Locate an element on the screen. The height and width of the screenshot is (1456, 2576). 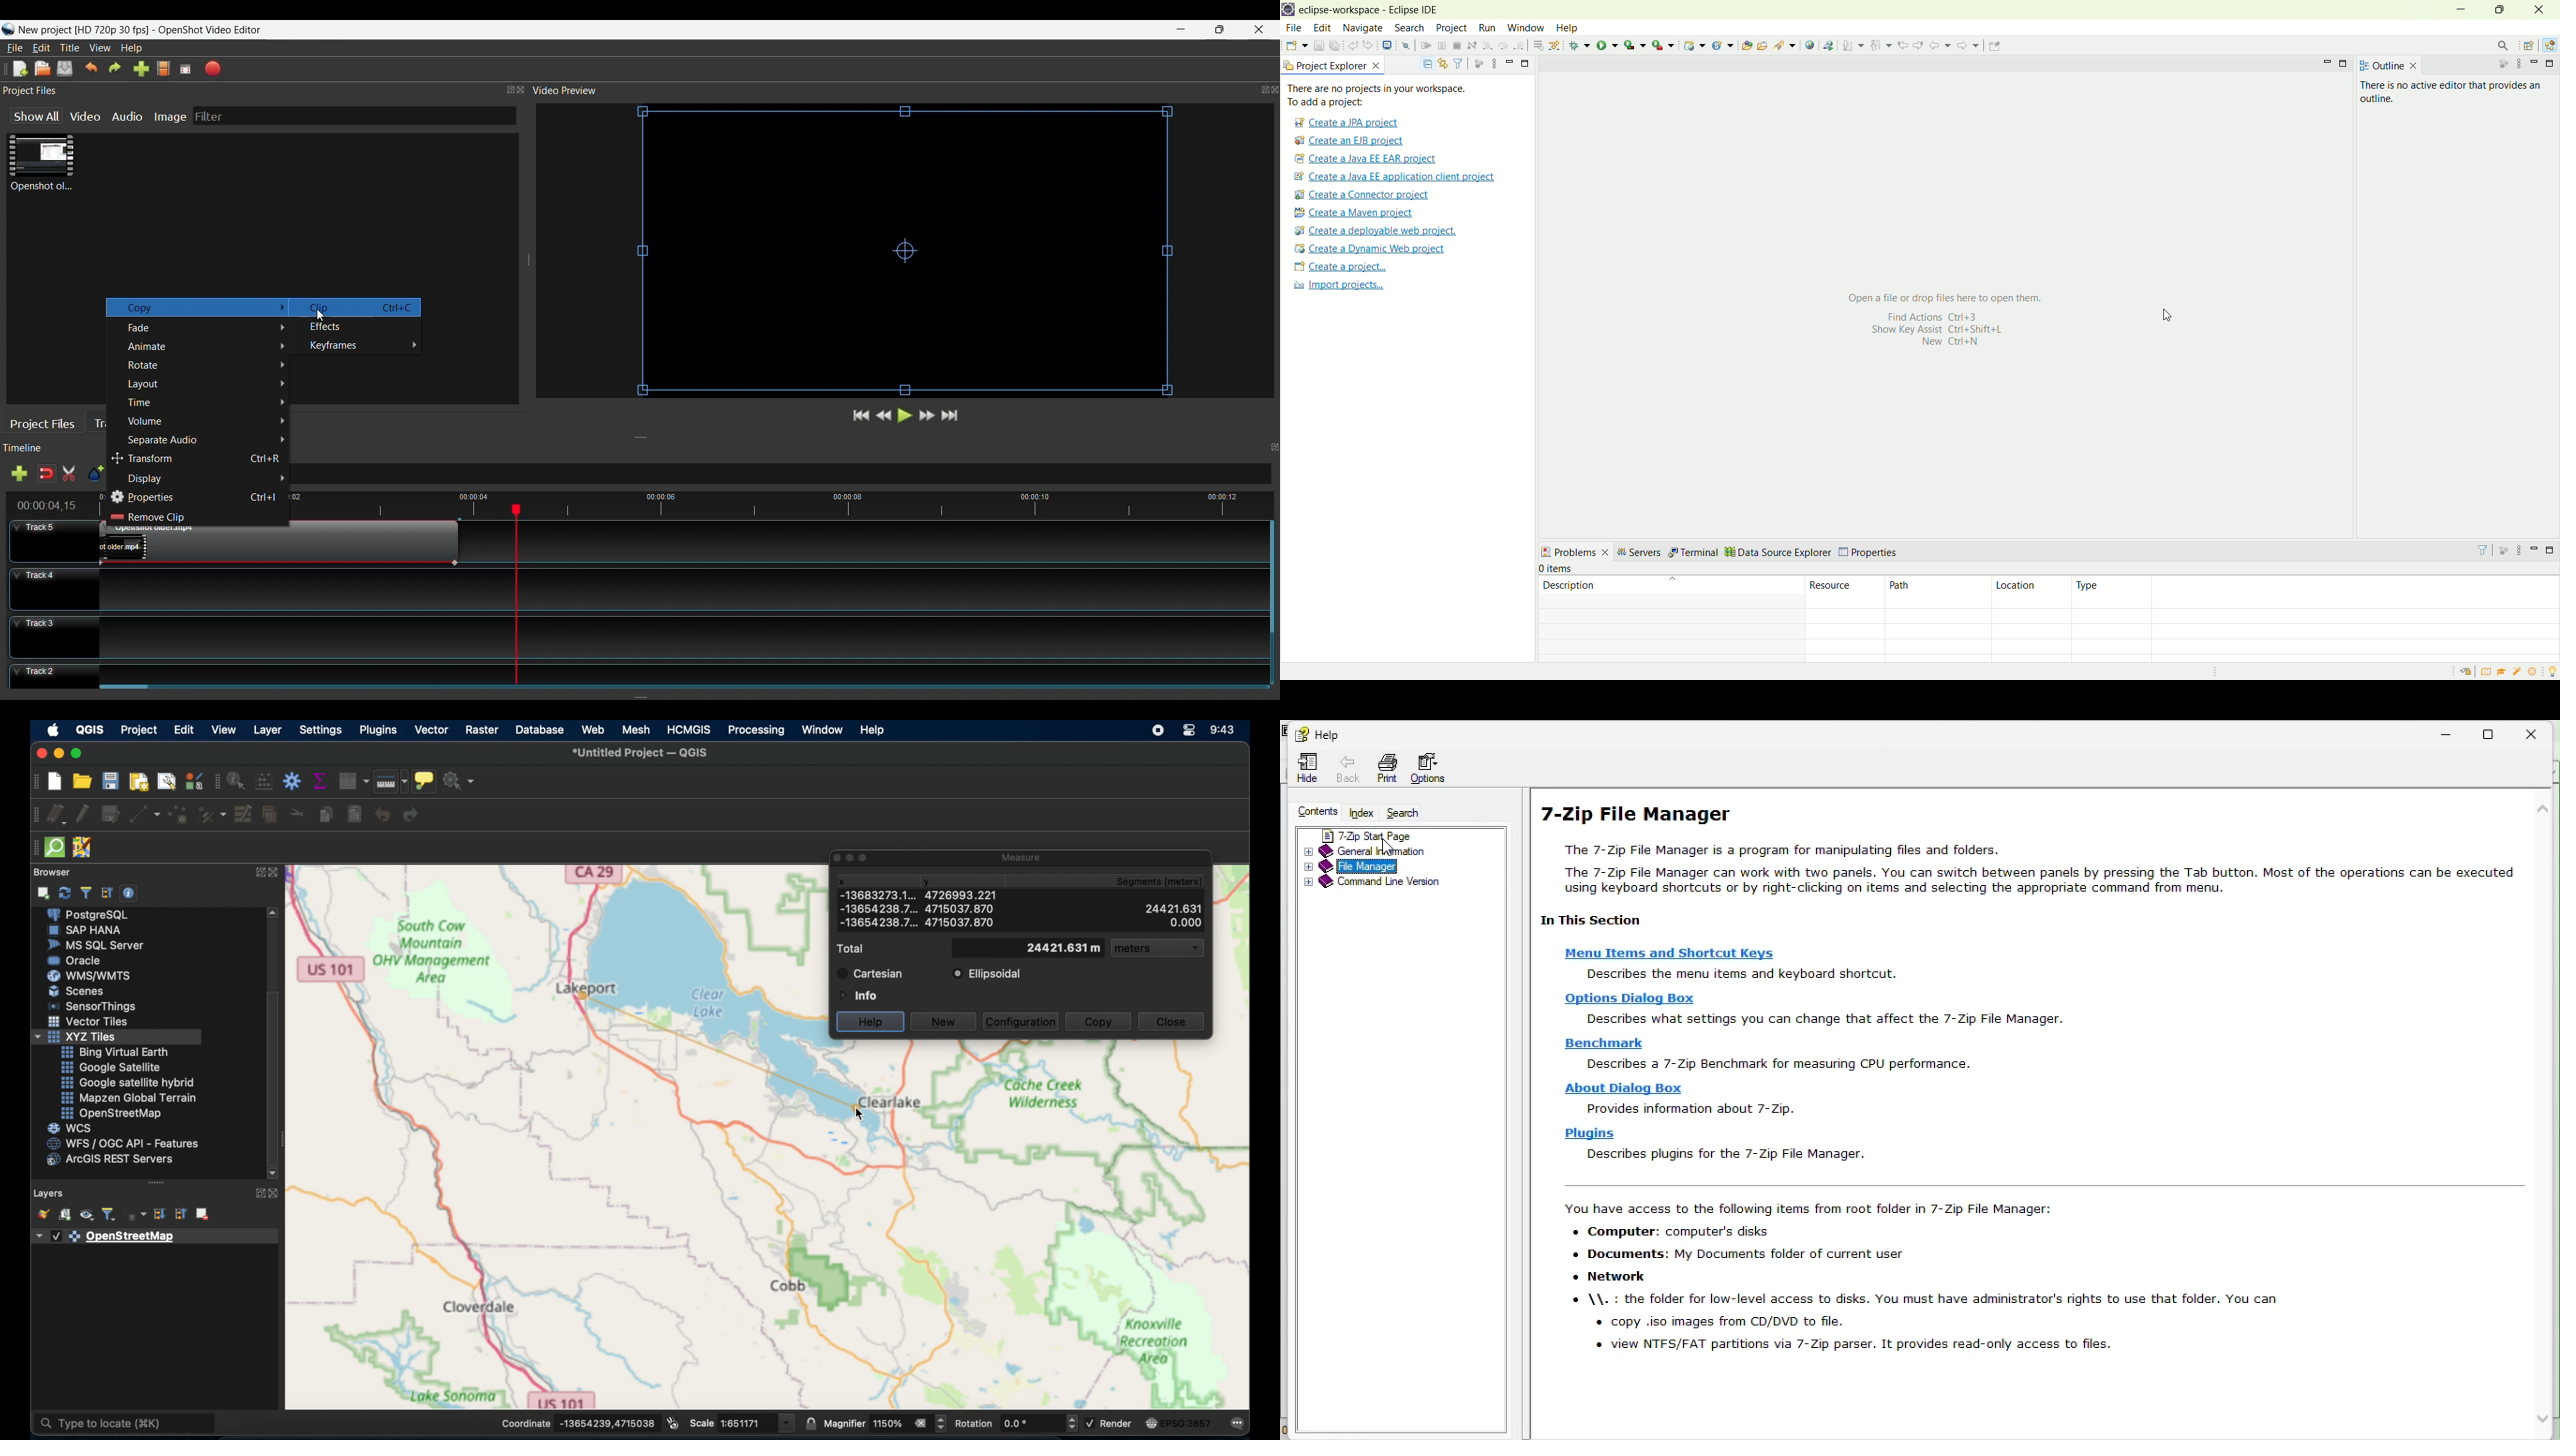
Save File is located at coordinates (66, 69).